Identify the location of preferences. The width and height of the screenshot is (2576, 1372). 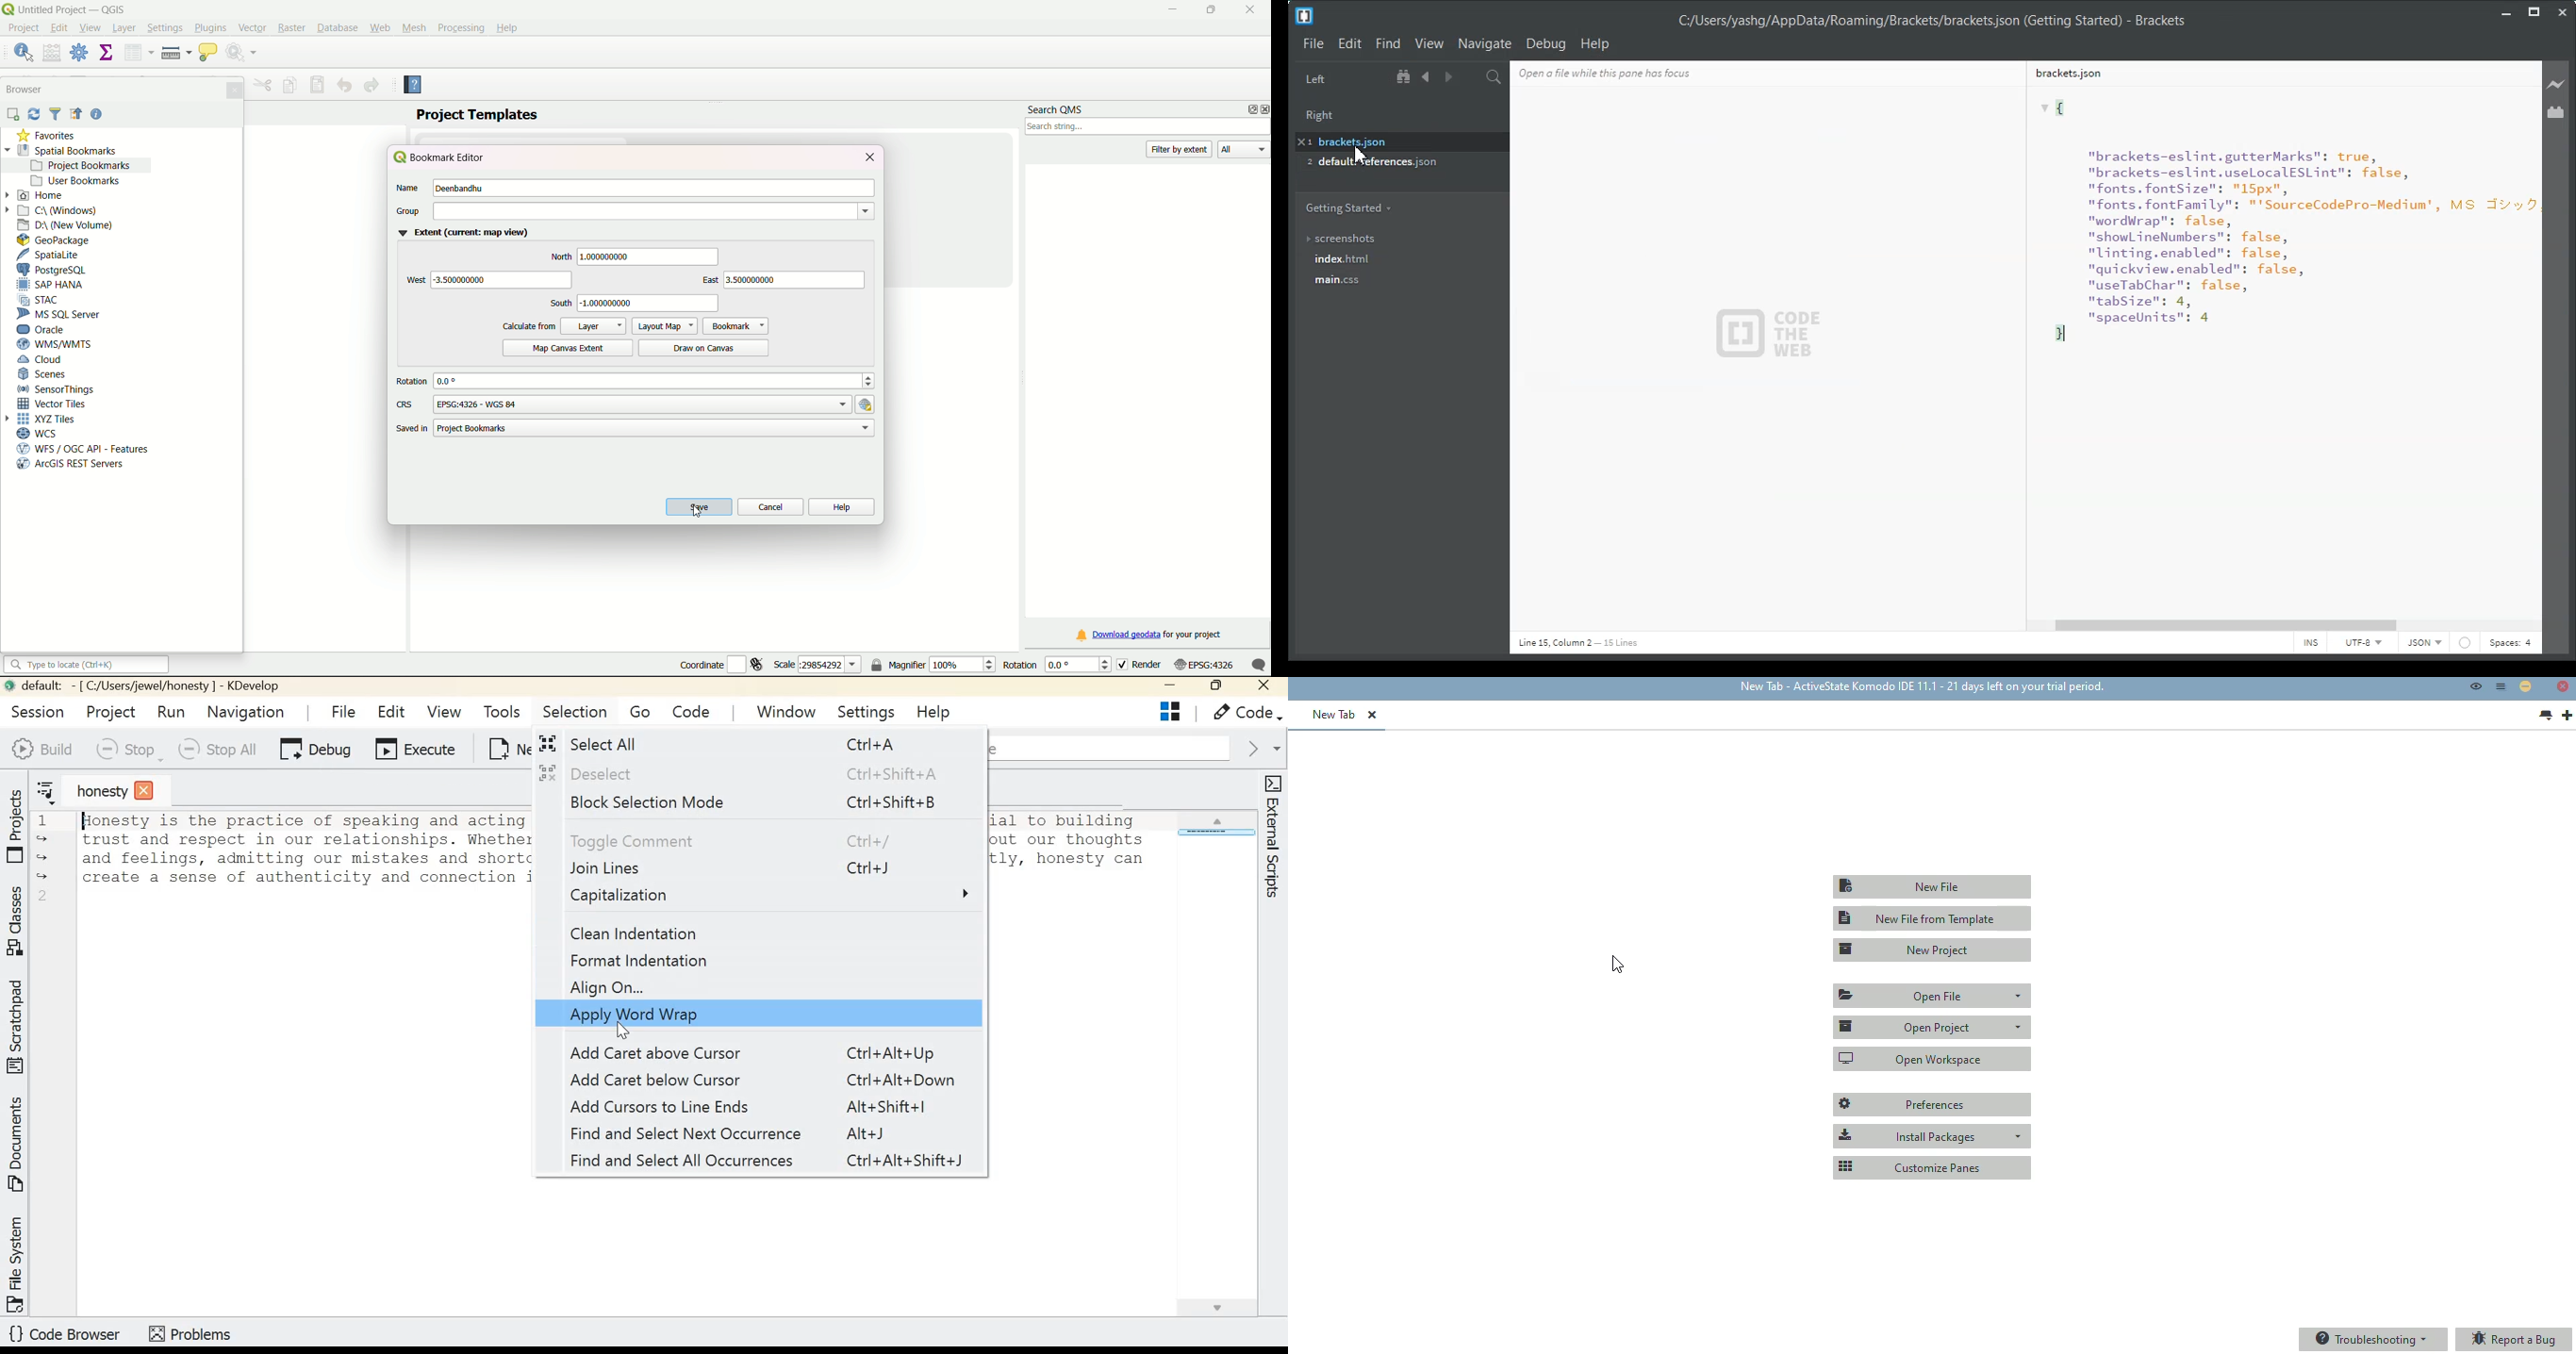
(1932, 1105).